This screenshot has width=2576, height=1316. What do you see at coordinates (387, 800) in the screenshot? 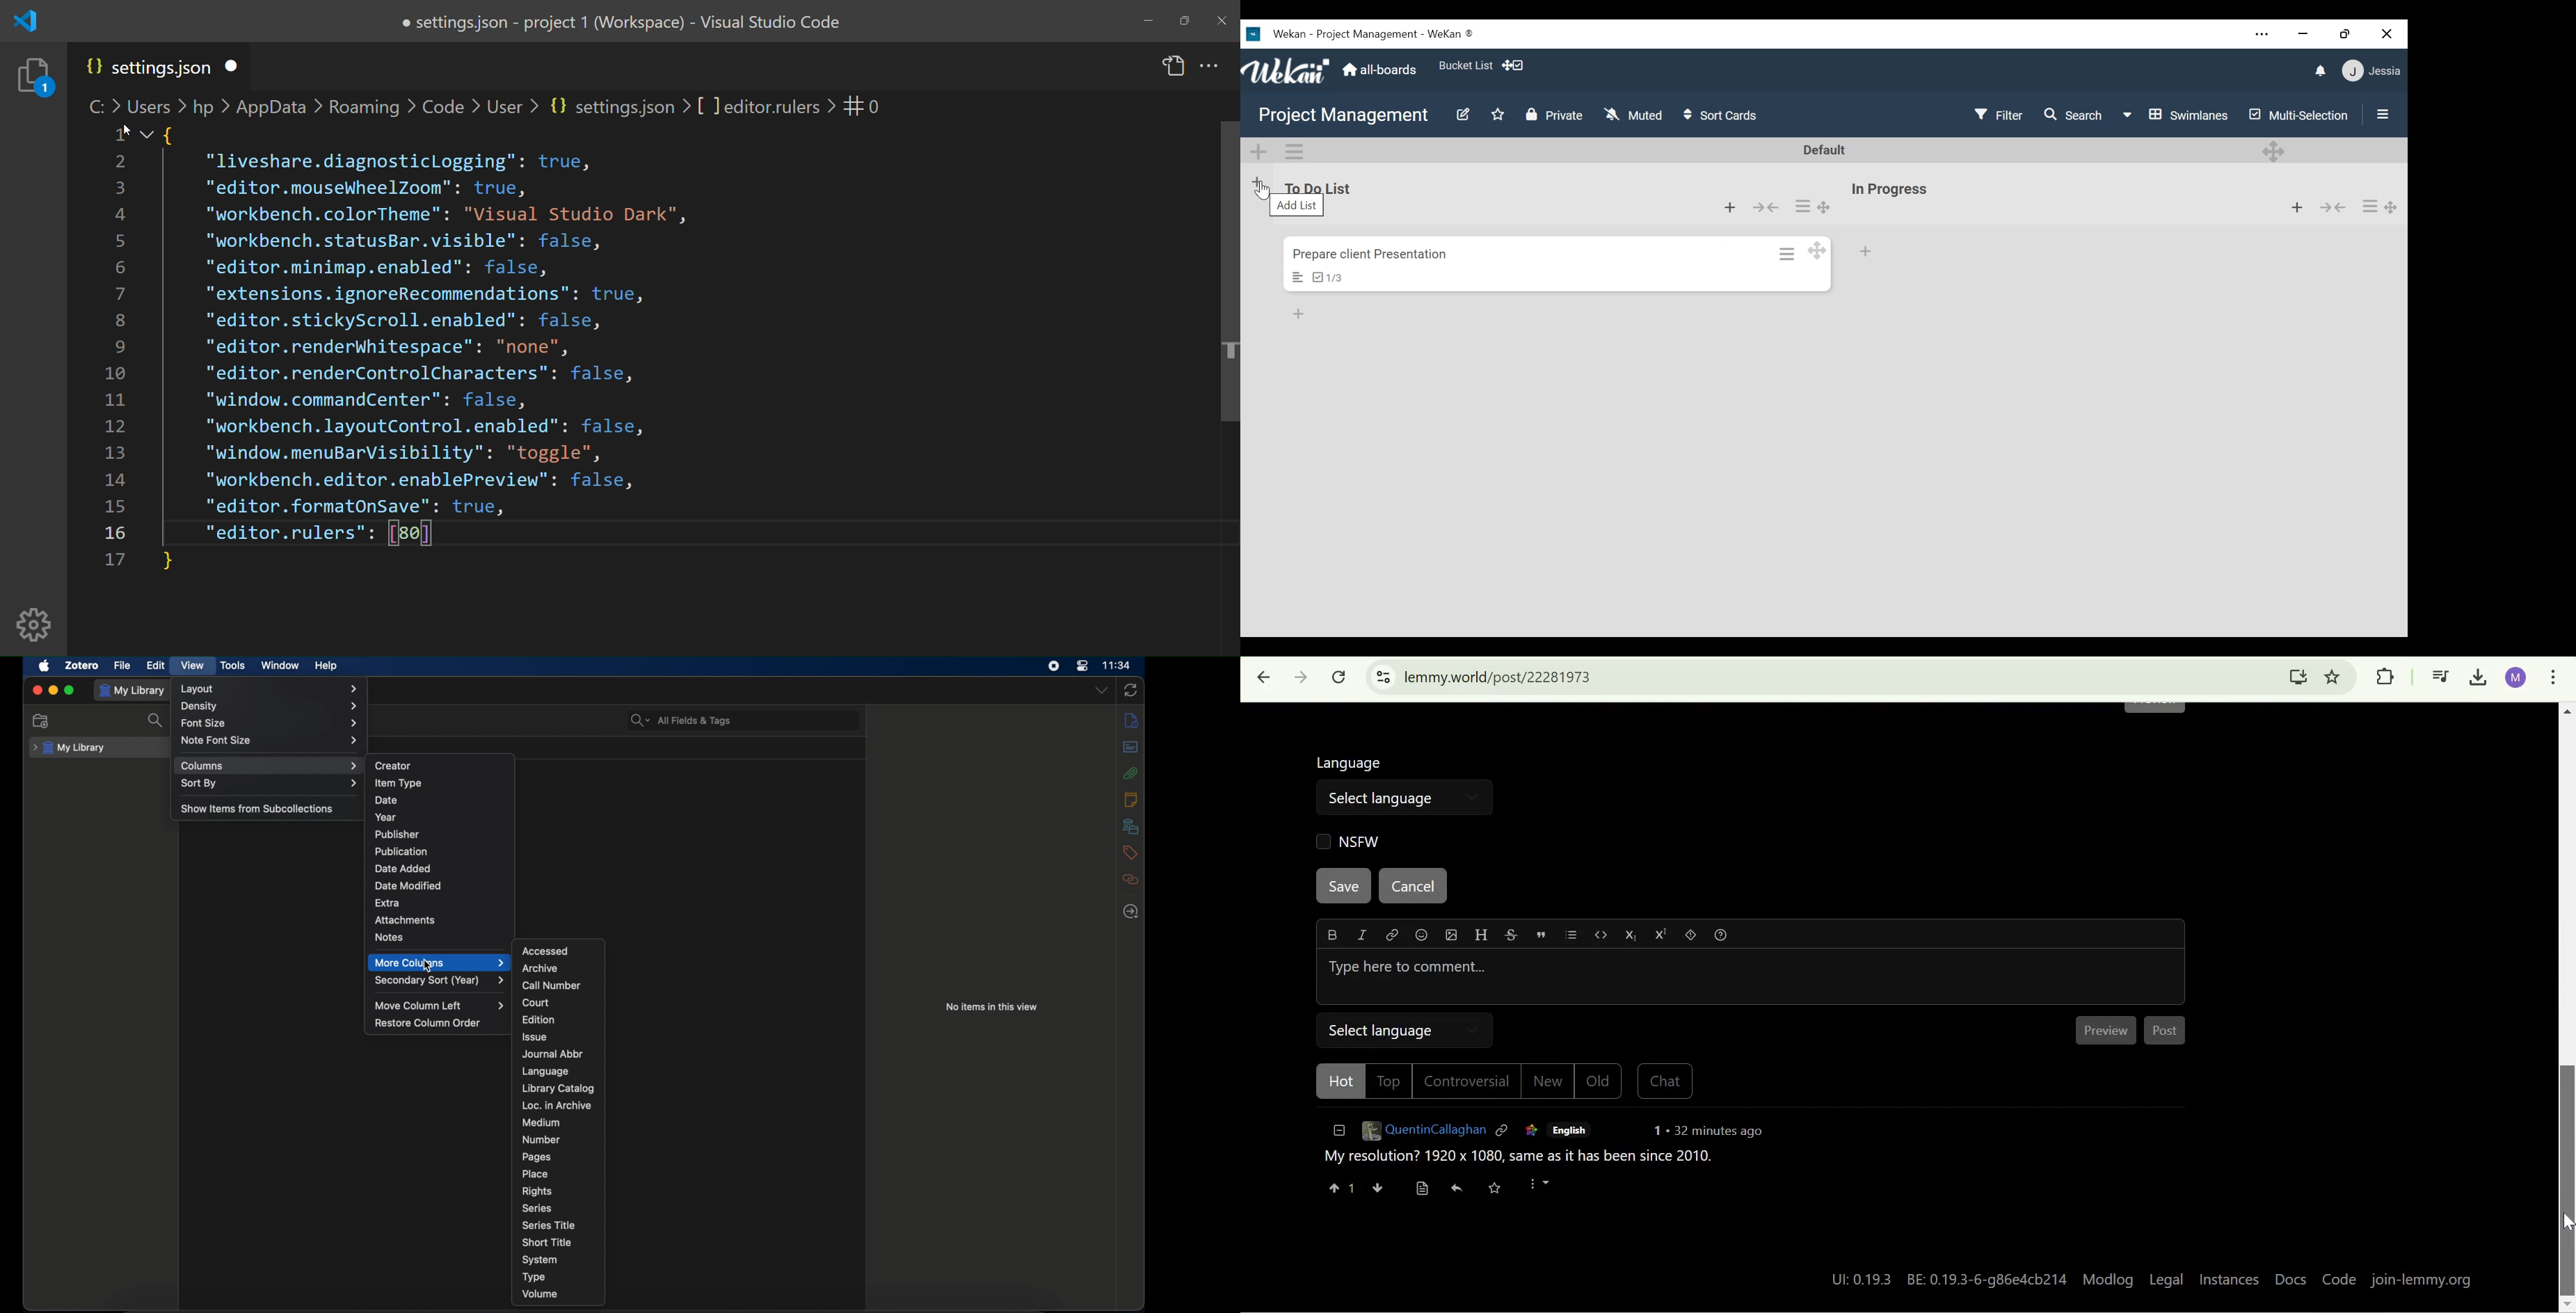
I see `date` at bounding box center [387, 800].